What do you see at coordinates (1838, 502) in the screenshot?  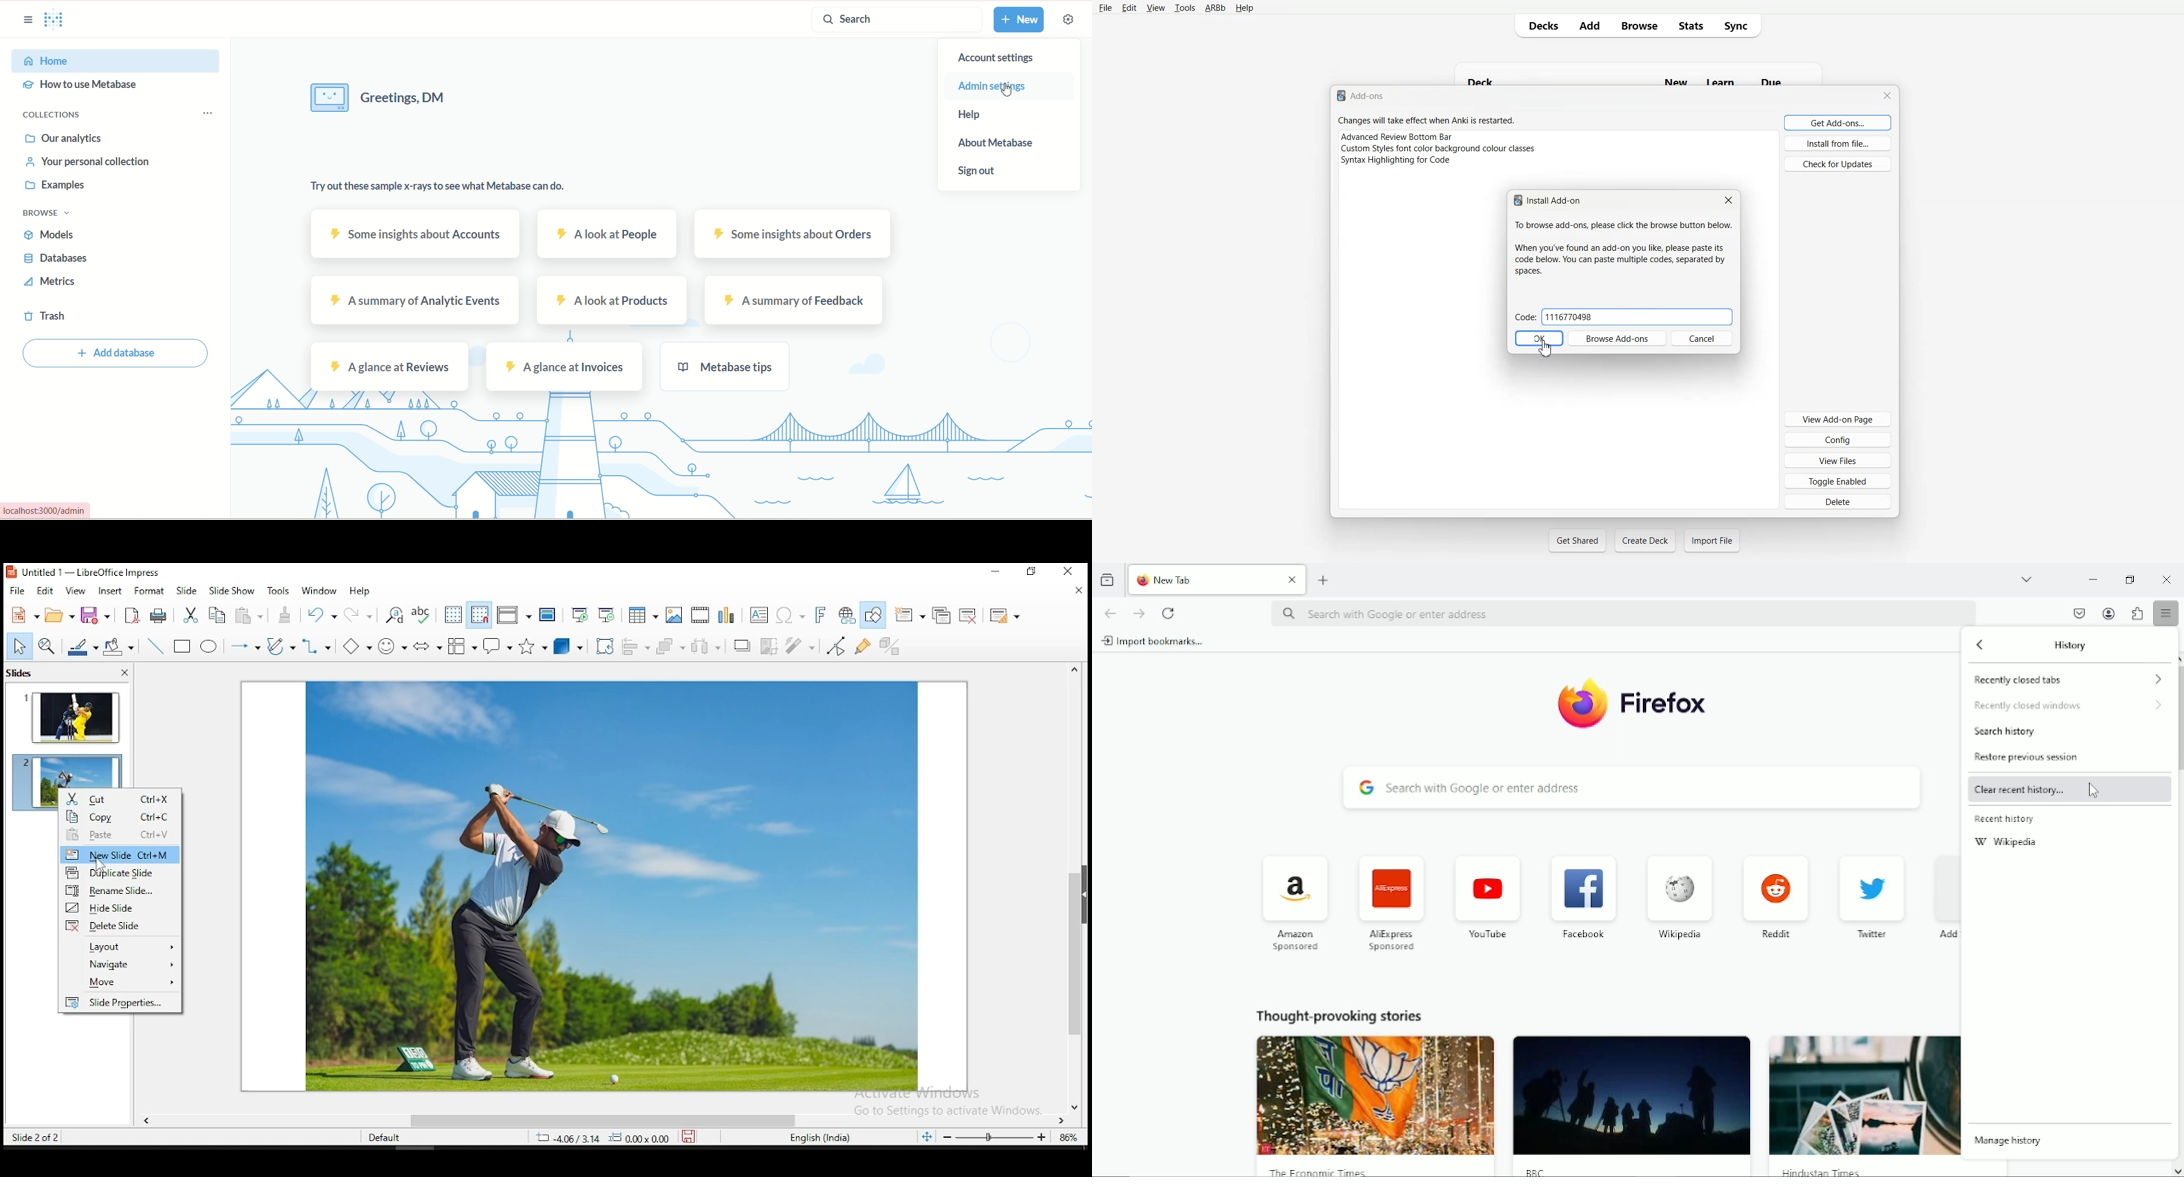 I see `Delete` at bounding box center [1838, 502].